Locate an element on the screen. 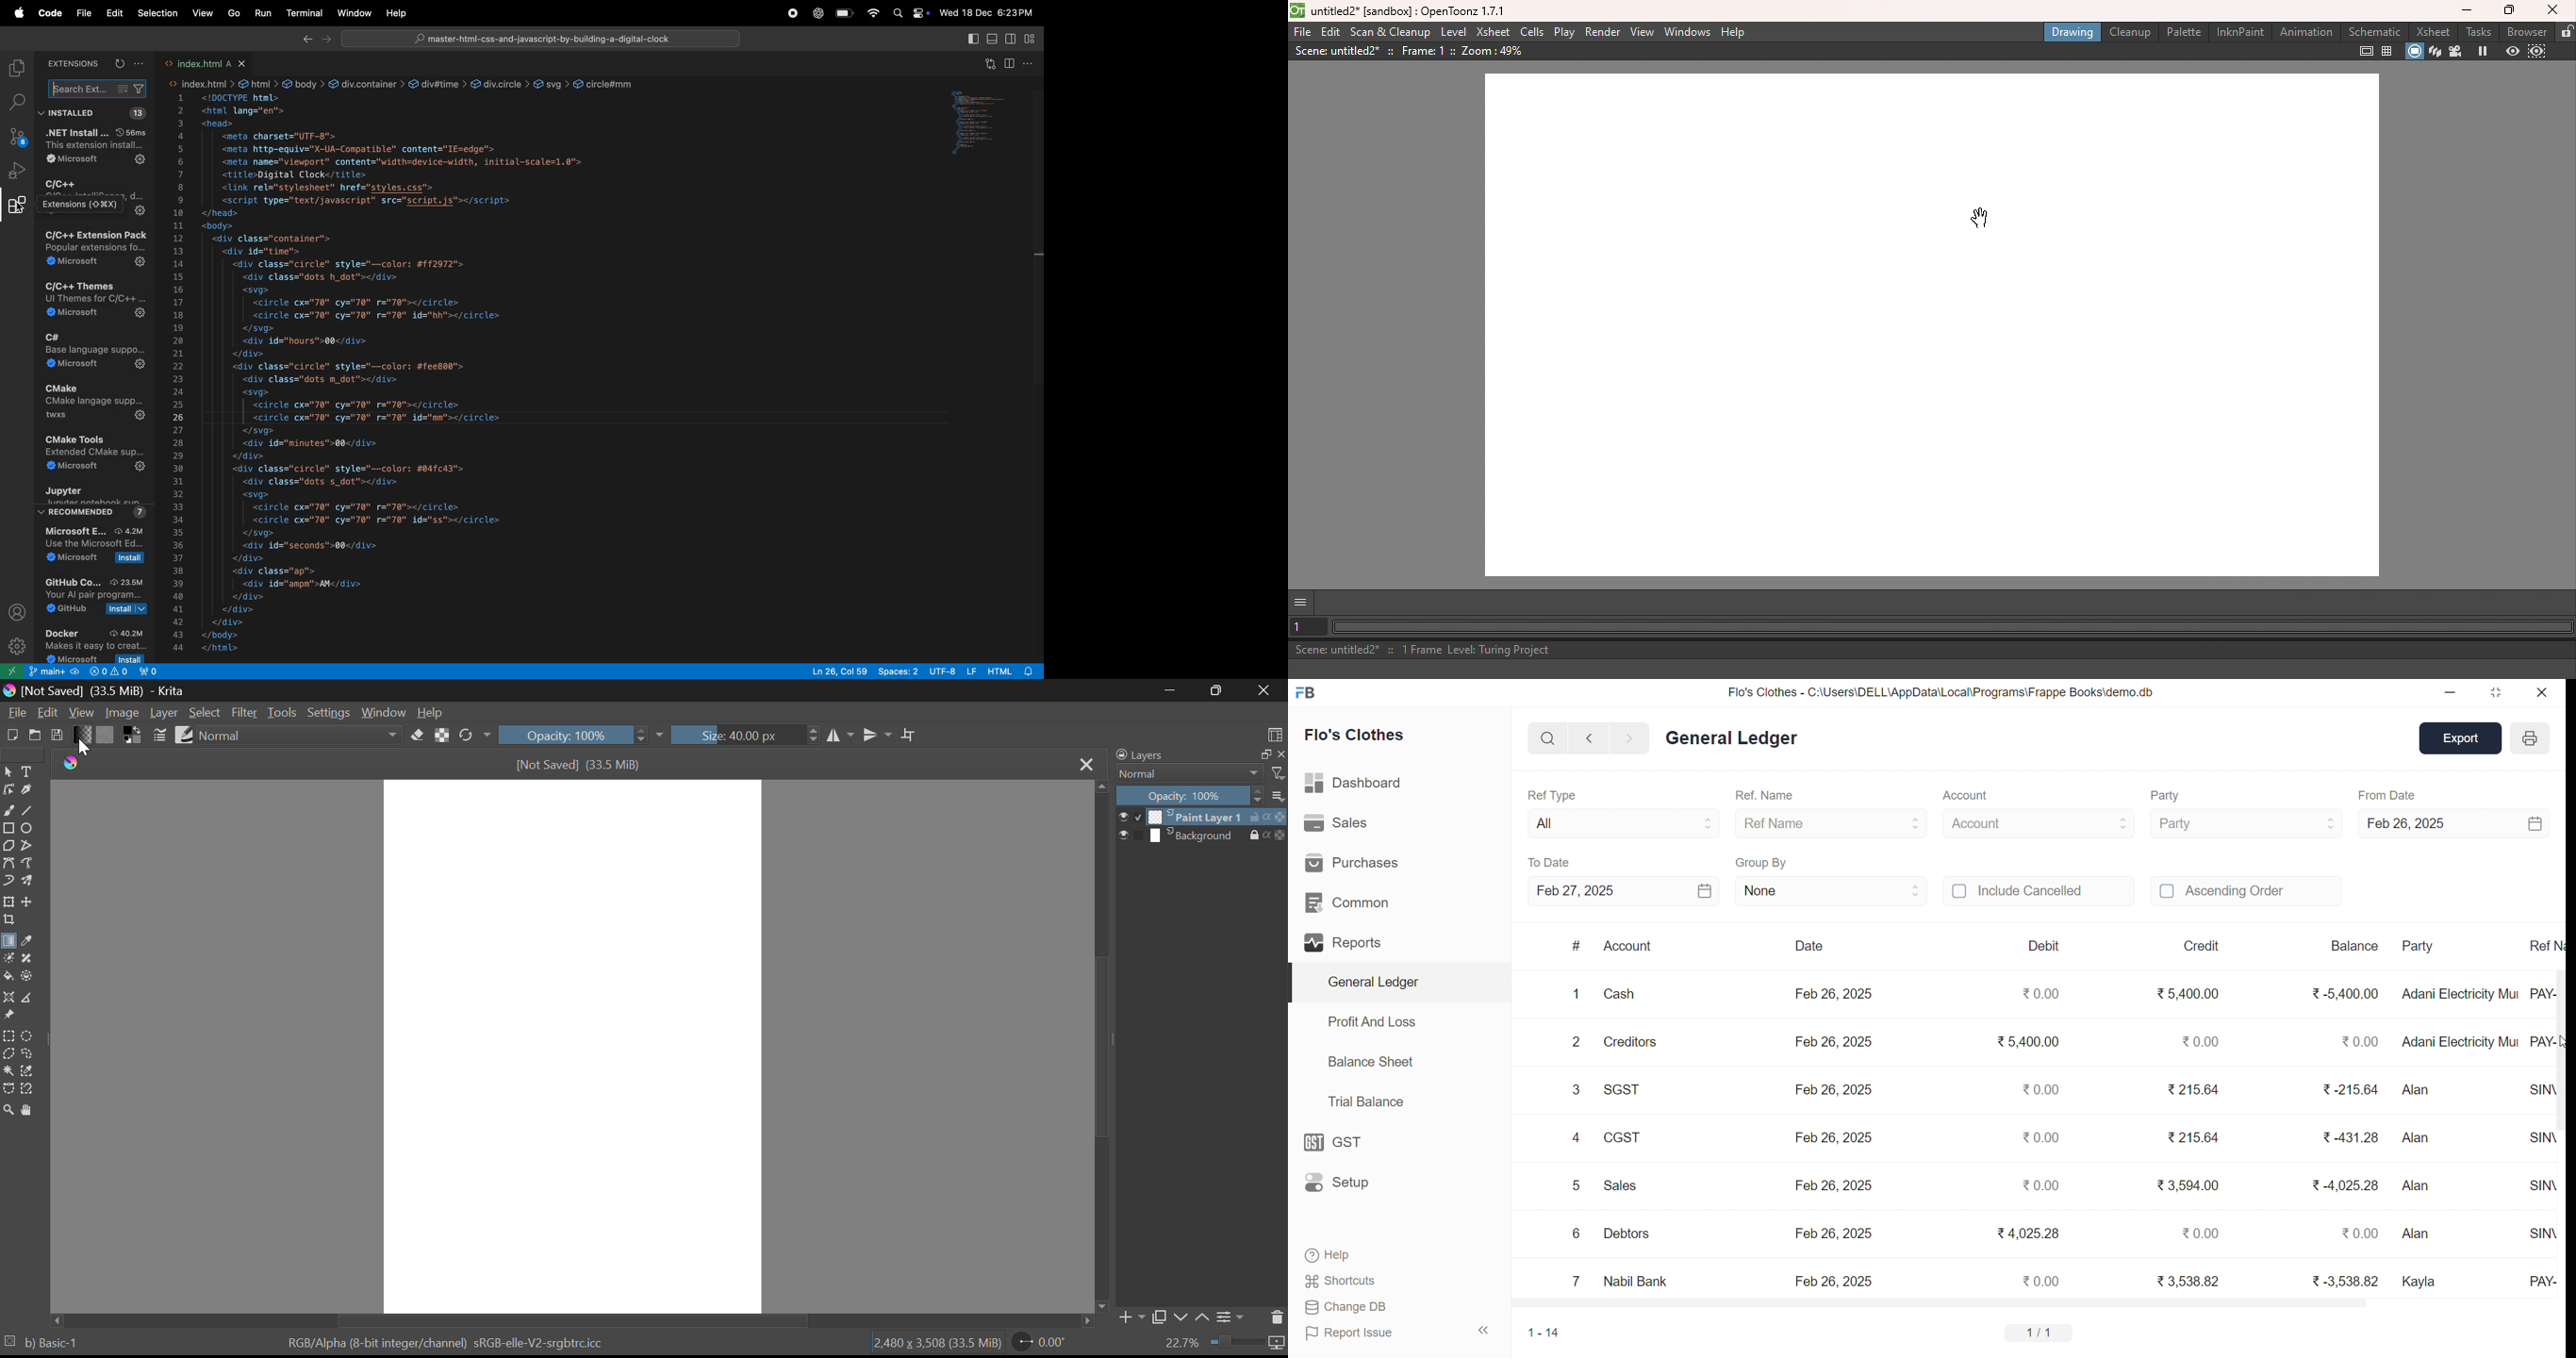 The height and width of the screenshot is (1372, 2576). Move Layer is located at coordinates (28, 902).